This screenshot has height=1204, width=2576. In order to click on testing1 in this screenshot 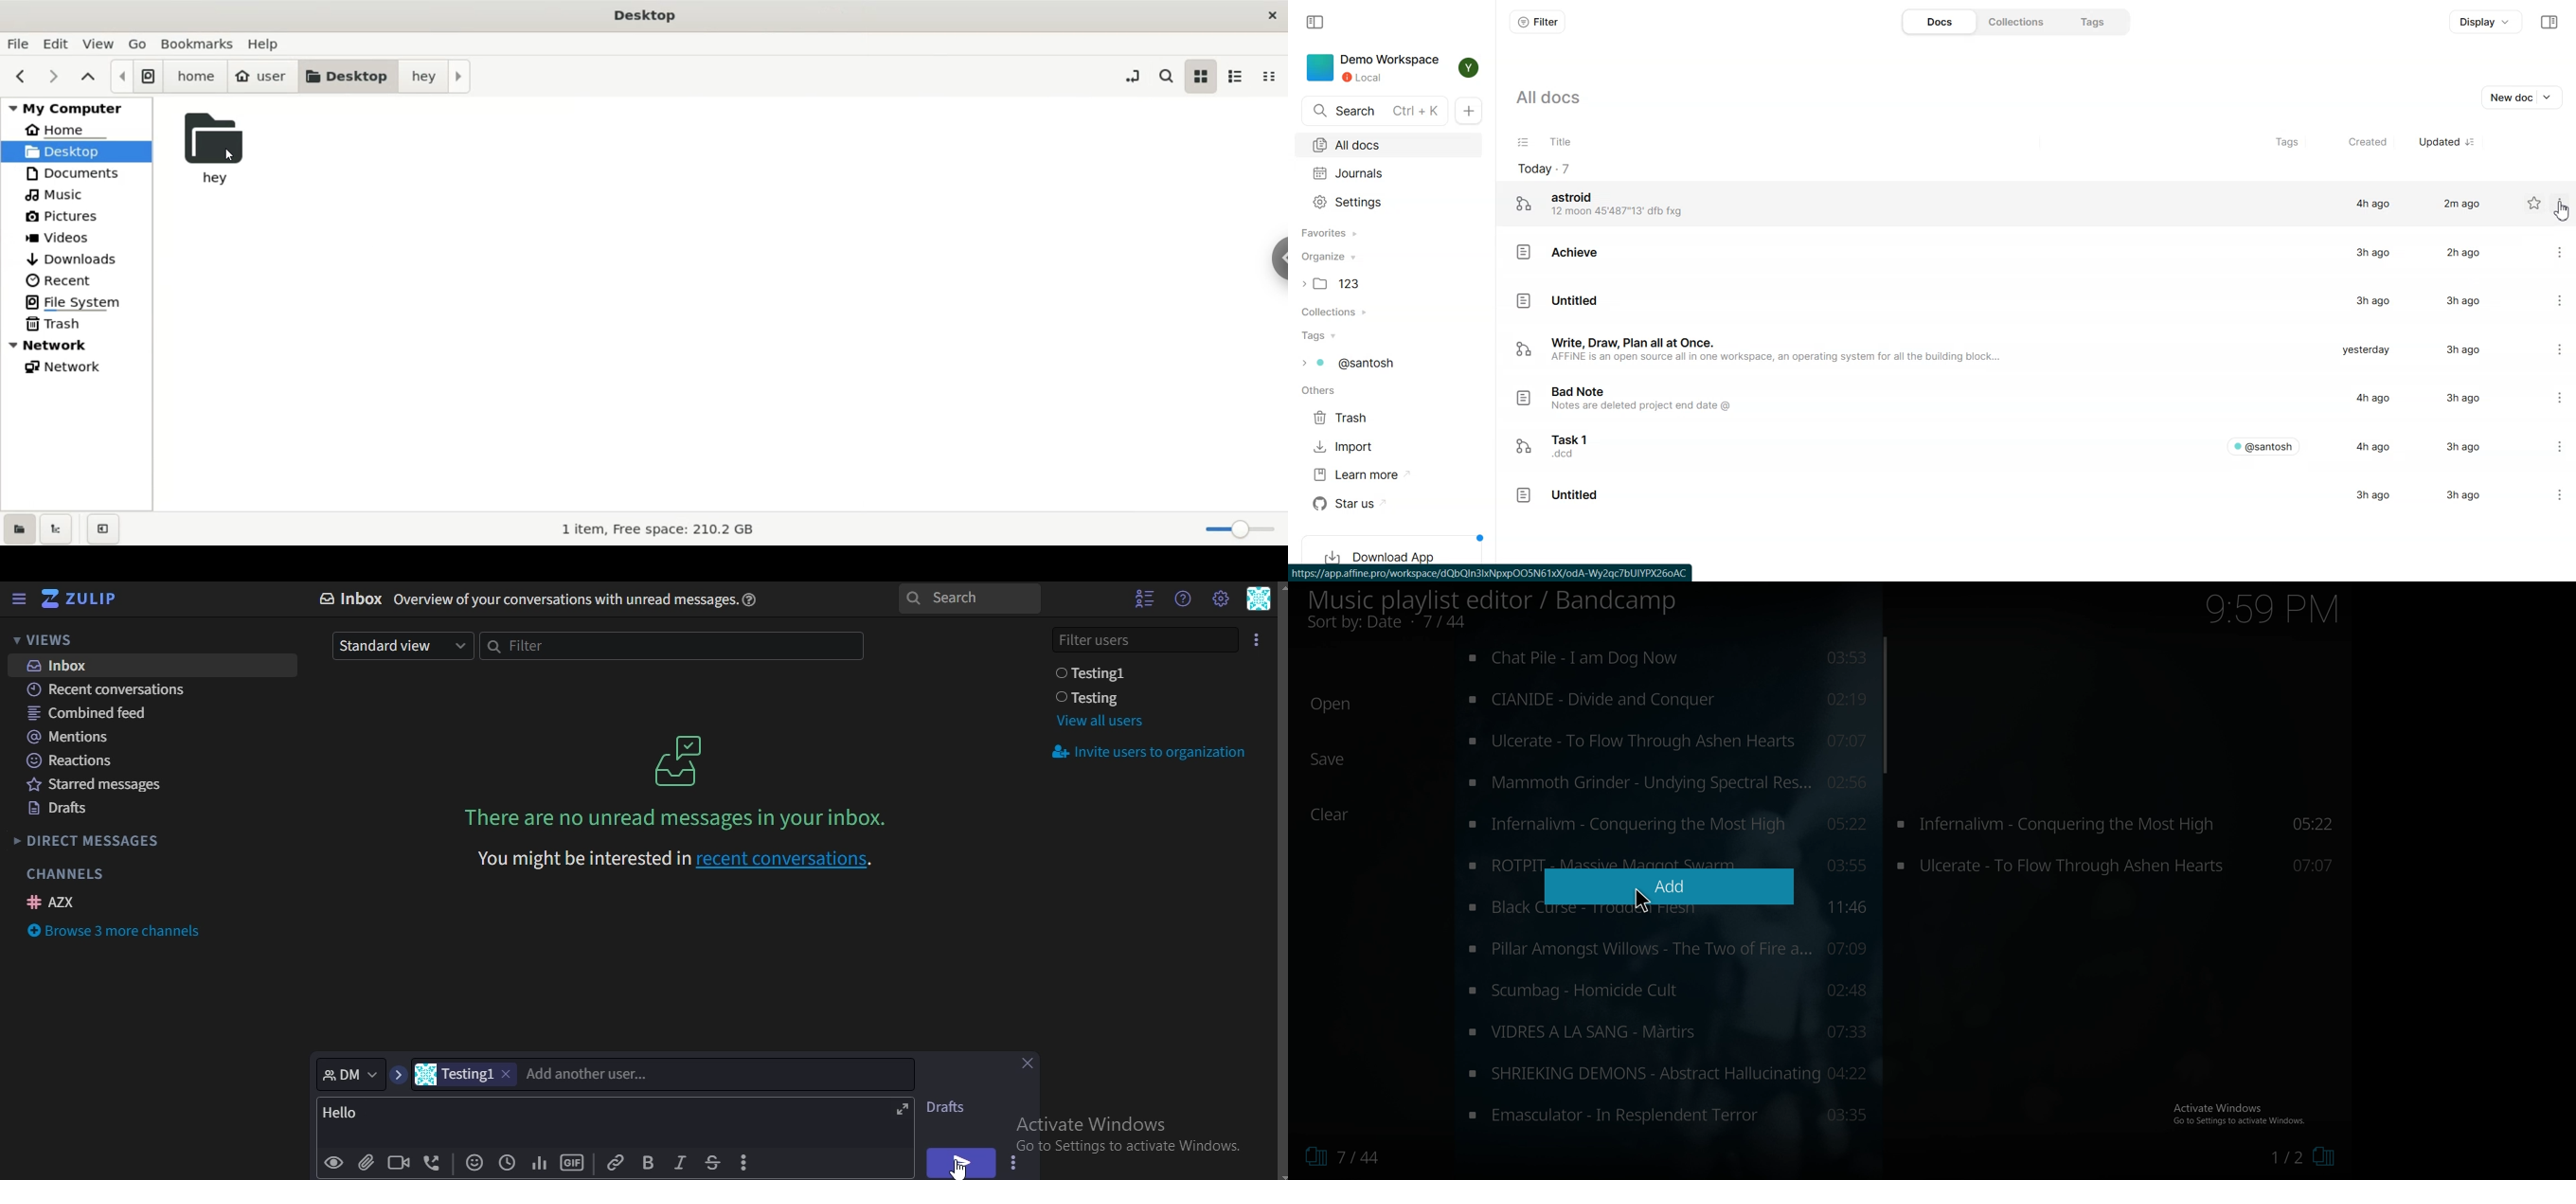, I will do `click(1095, 673)`.